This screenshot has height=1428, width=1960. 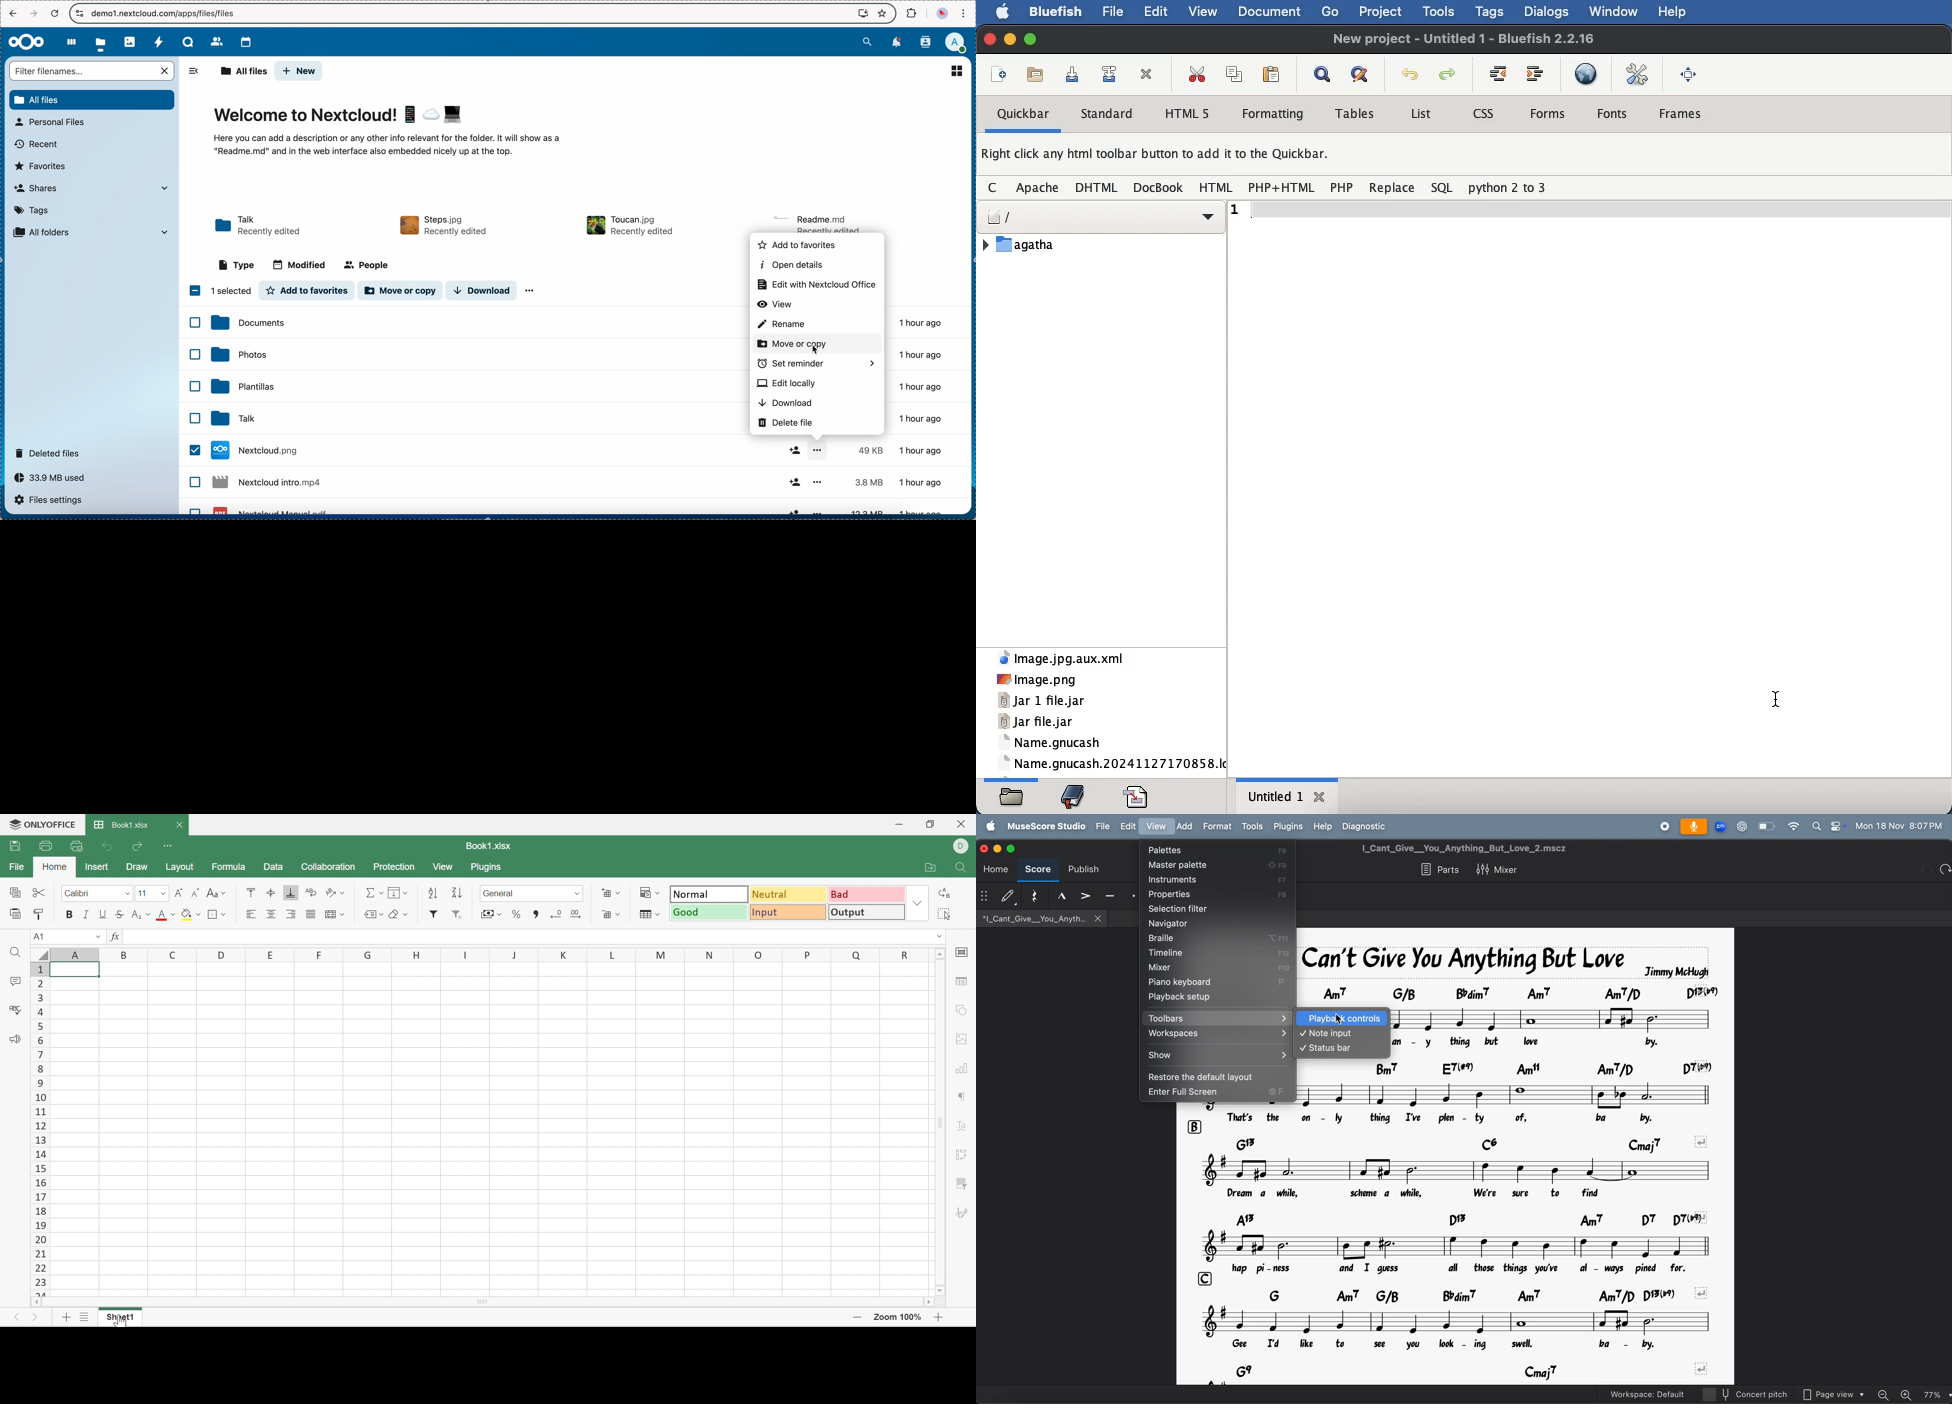 What do you see at coordinates (77, 970) in the screenshot?
I see `Cell A1 highlighted` at bounding box center [77, 970].